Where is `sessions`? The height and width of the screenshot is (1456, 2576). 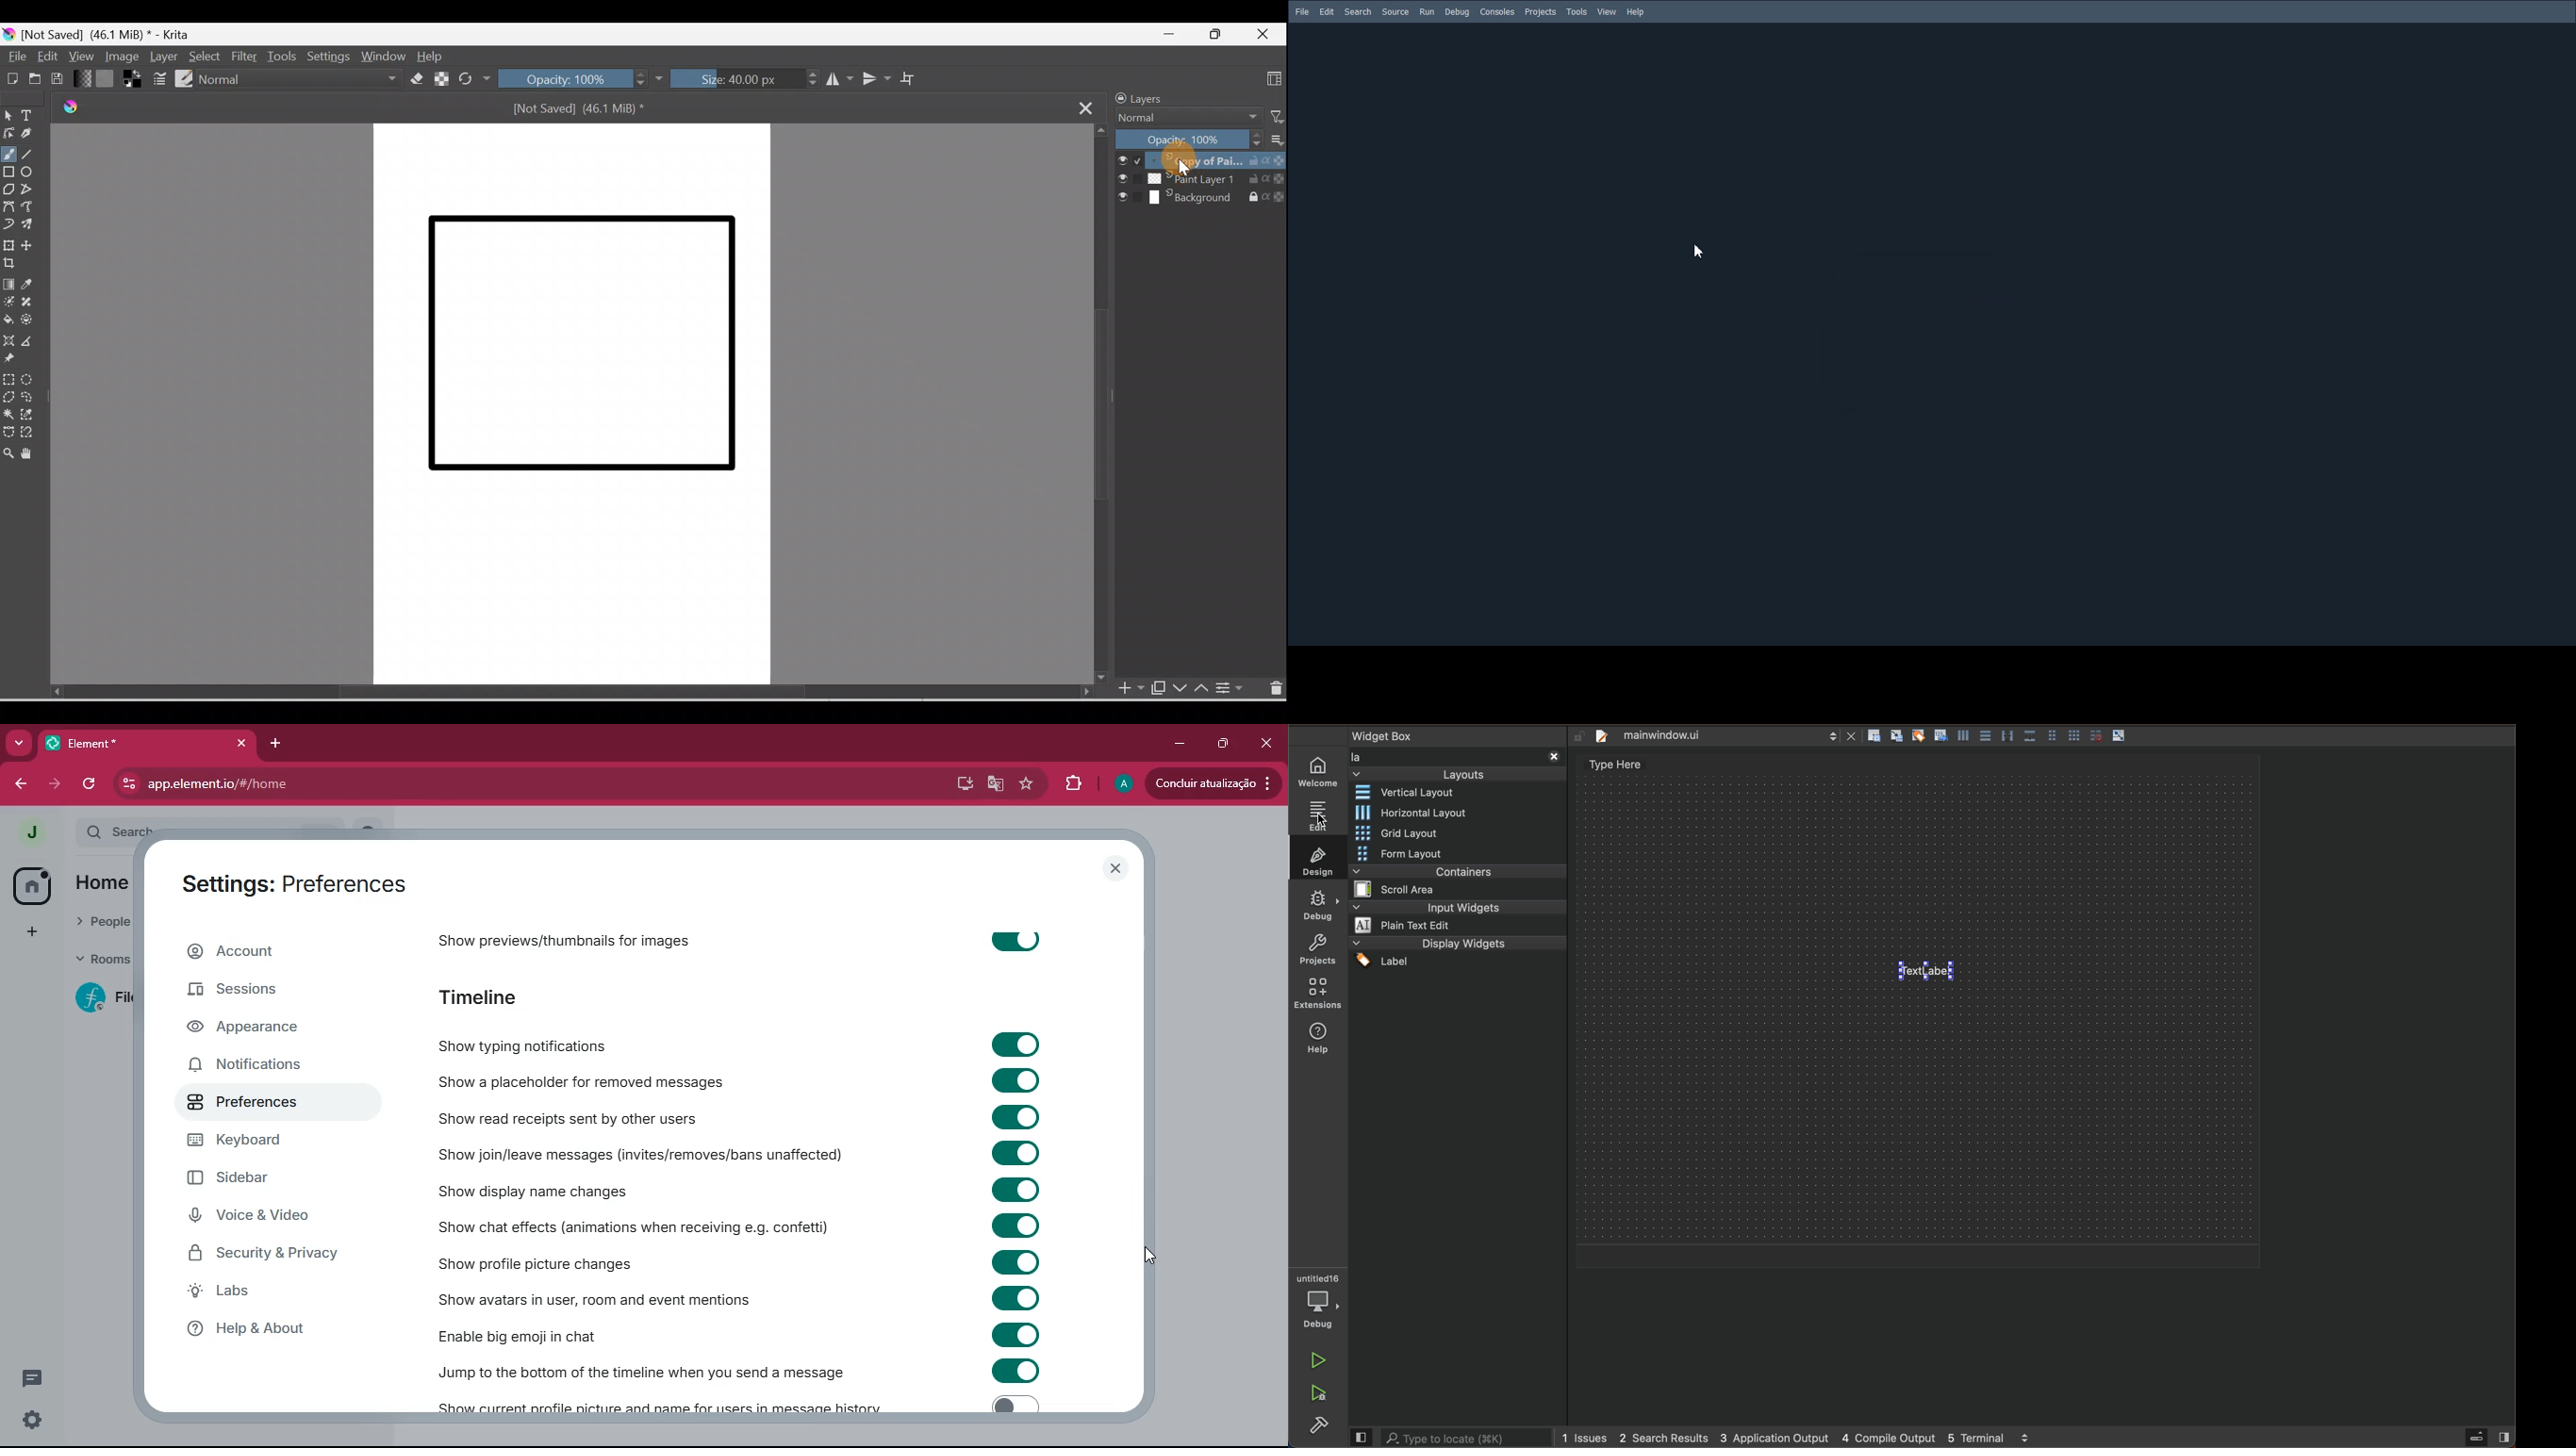
sessions is located at coordinates (283, 995).